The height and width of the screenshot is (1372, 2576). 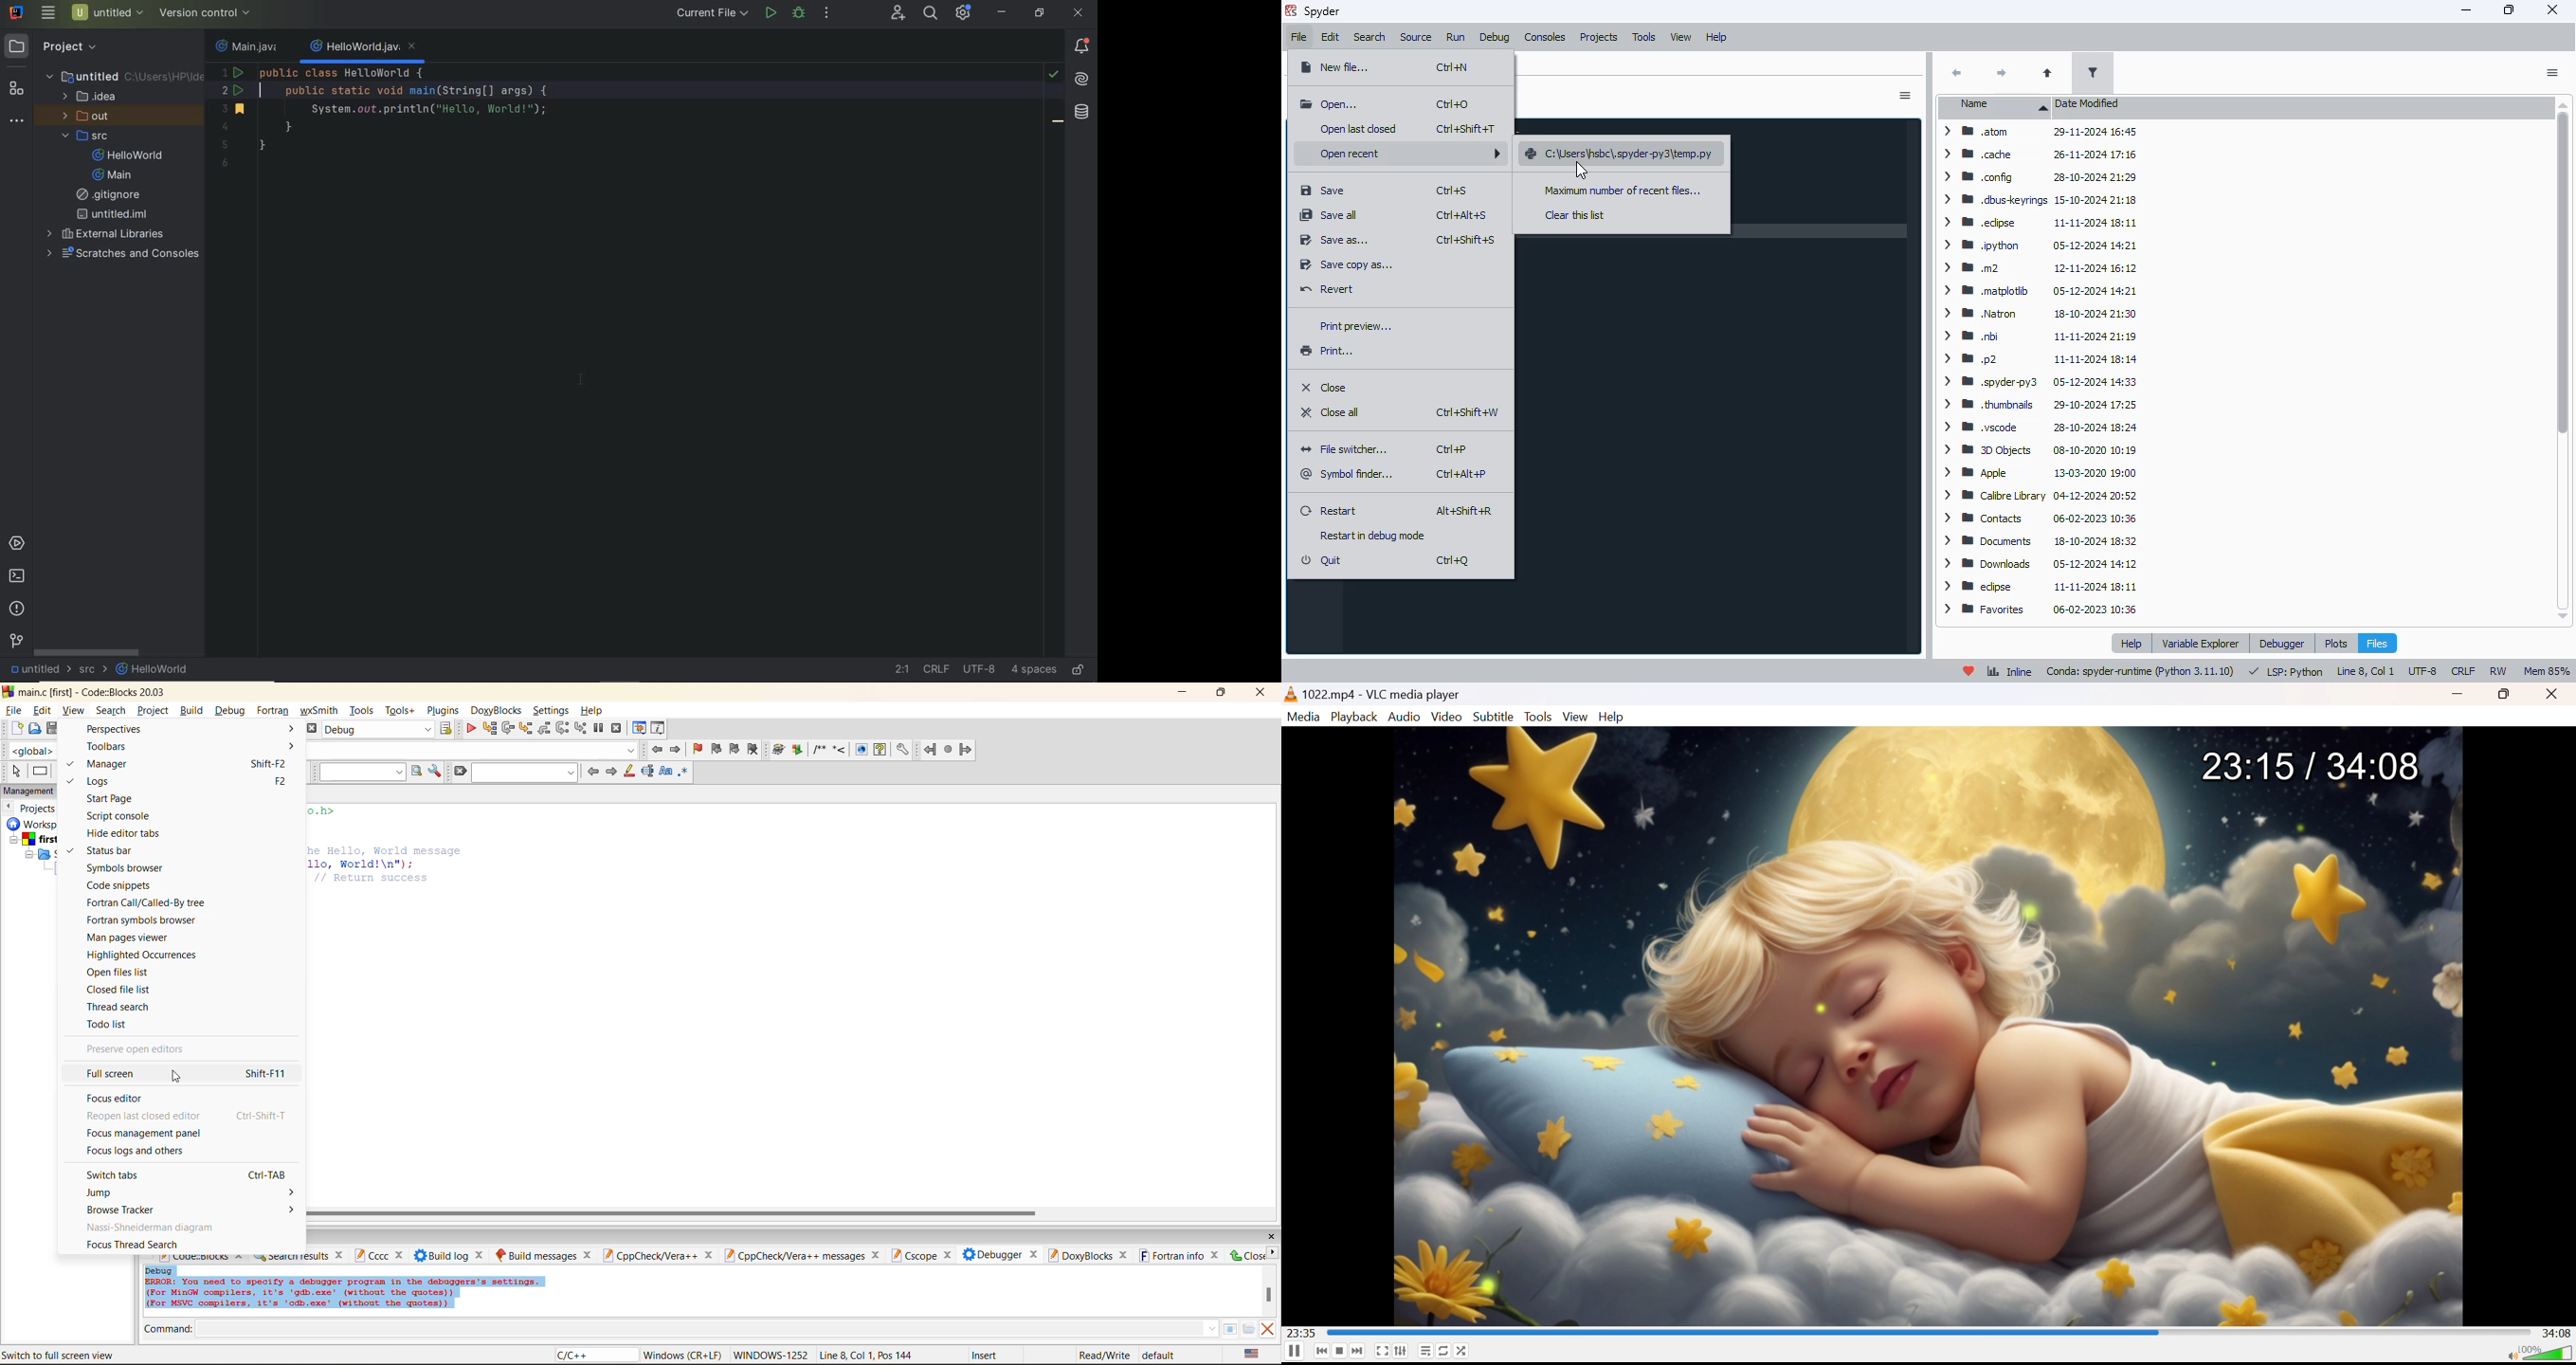 I want to click on shortcut for symbol finder, so click(x=1461, y=475).